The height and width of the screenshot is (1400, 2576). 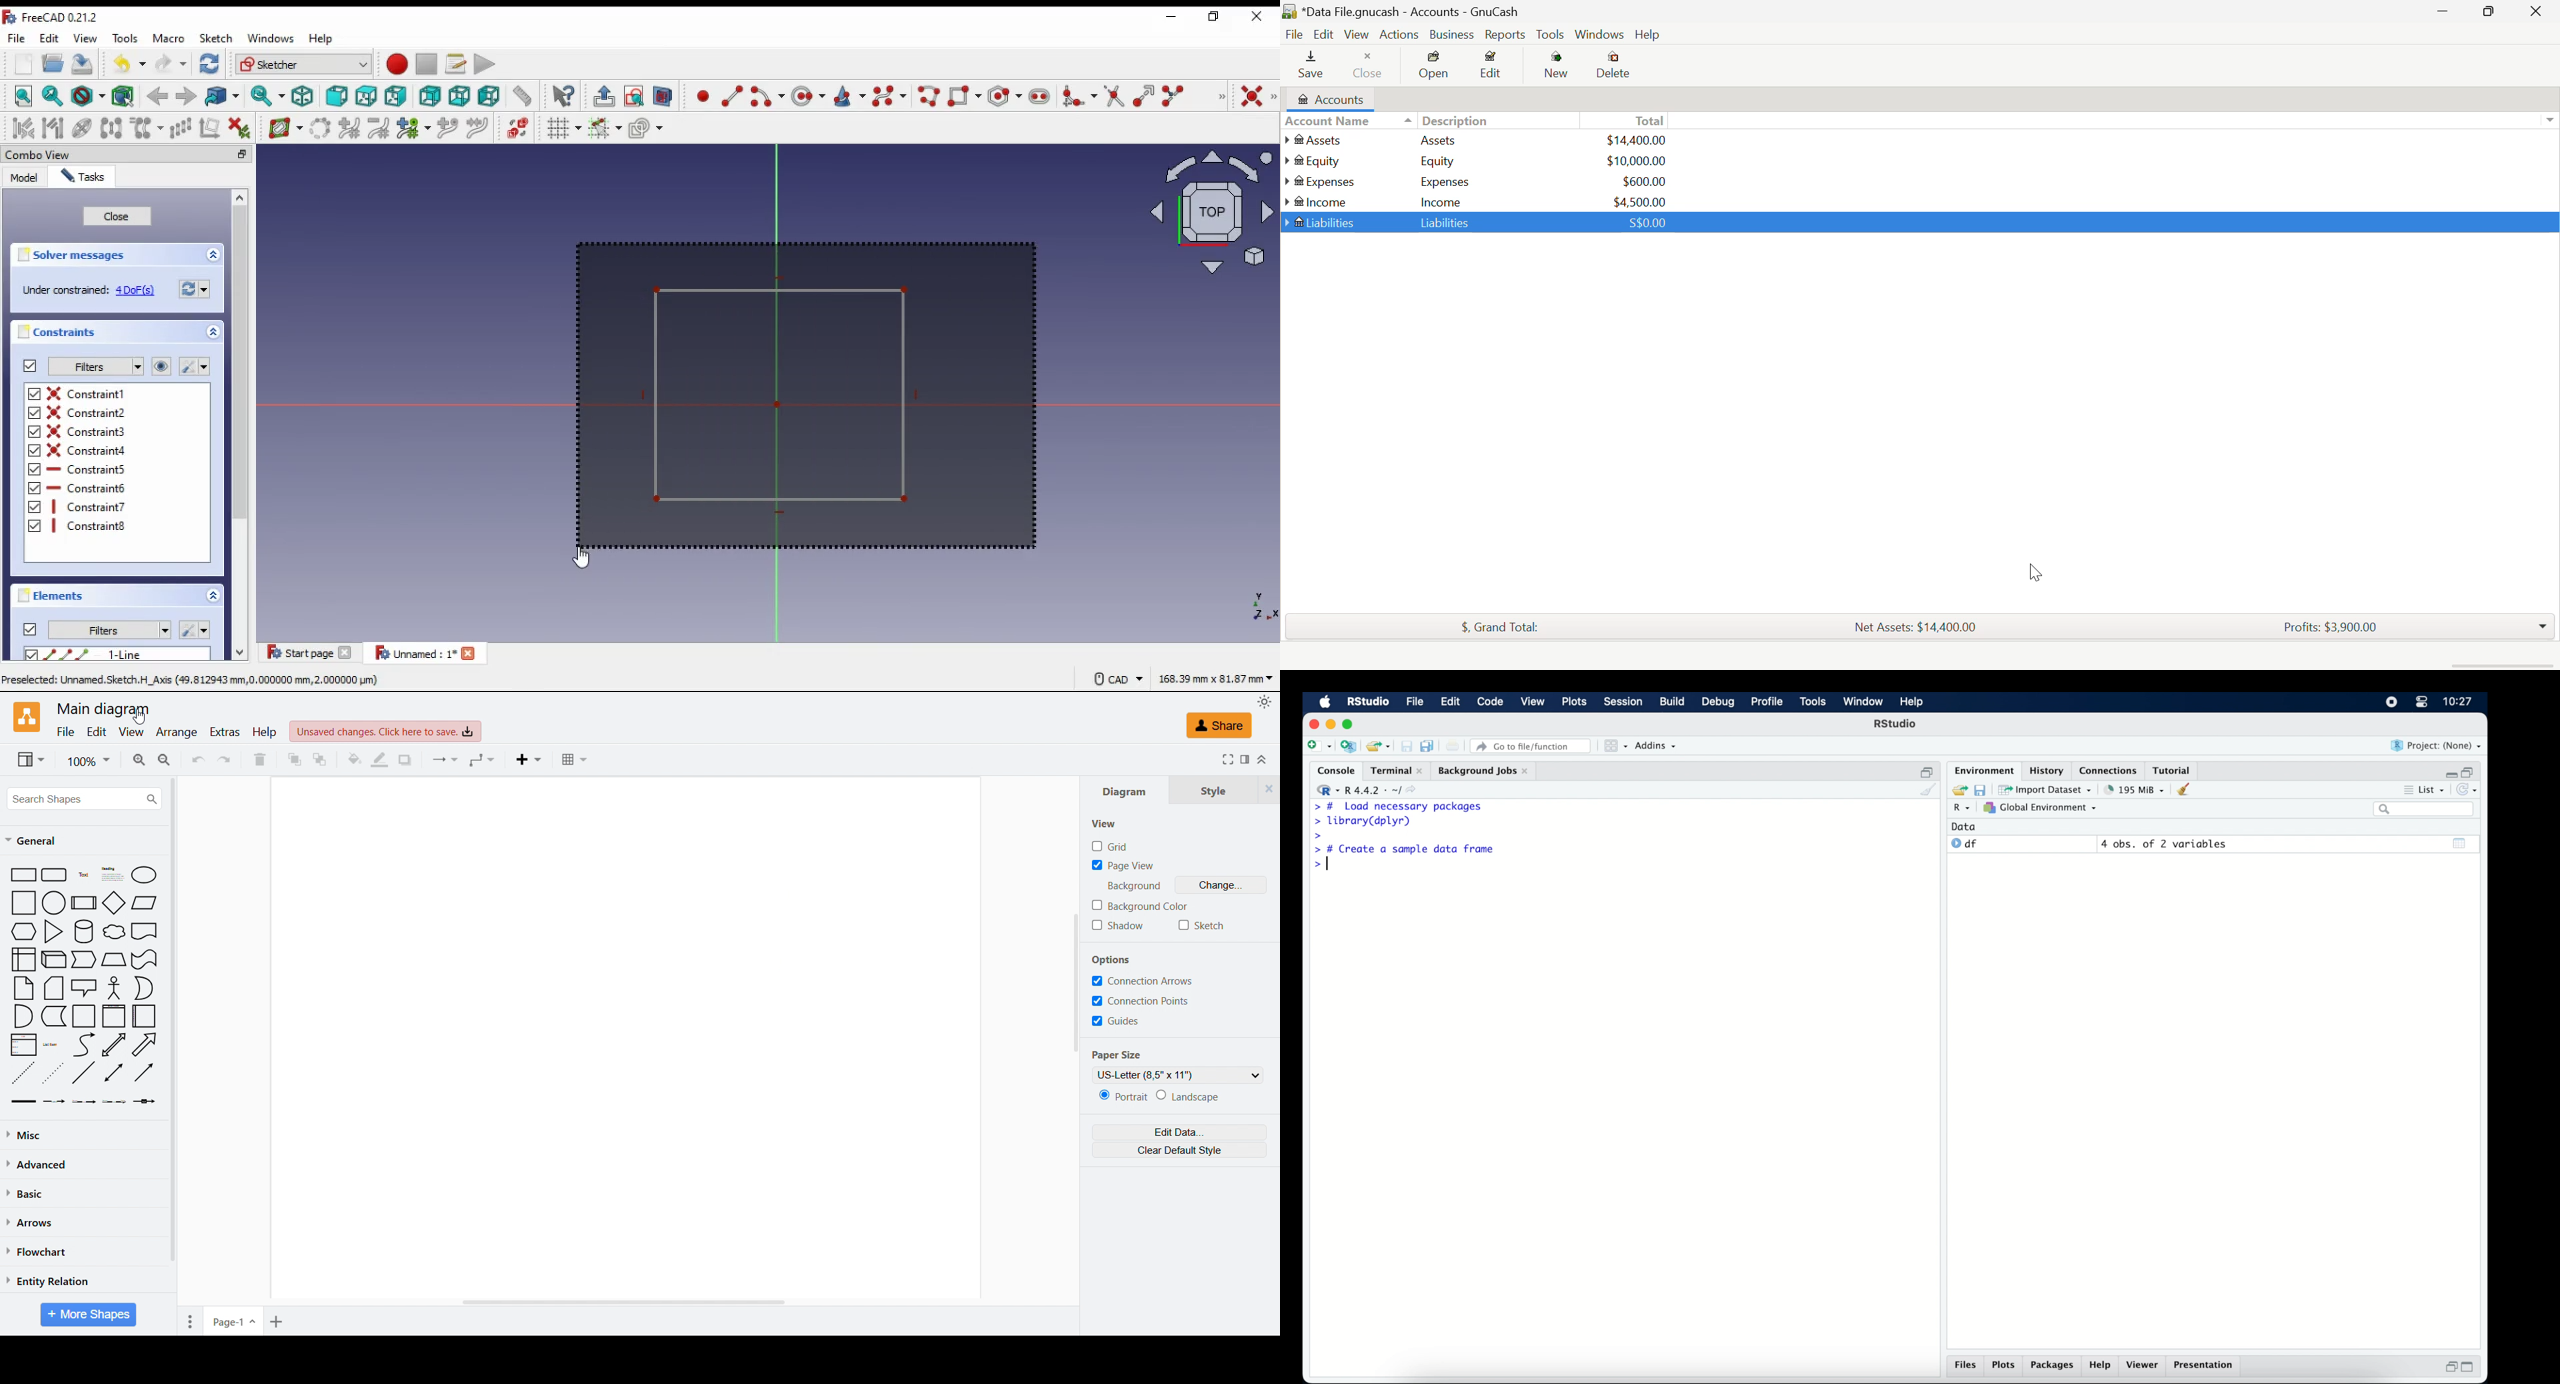 What do you see at coordinates (1958, 789) in the screenshot?
I see `load workspace` at bounding box center [1958, 789].